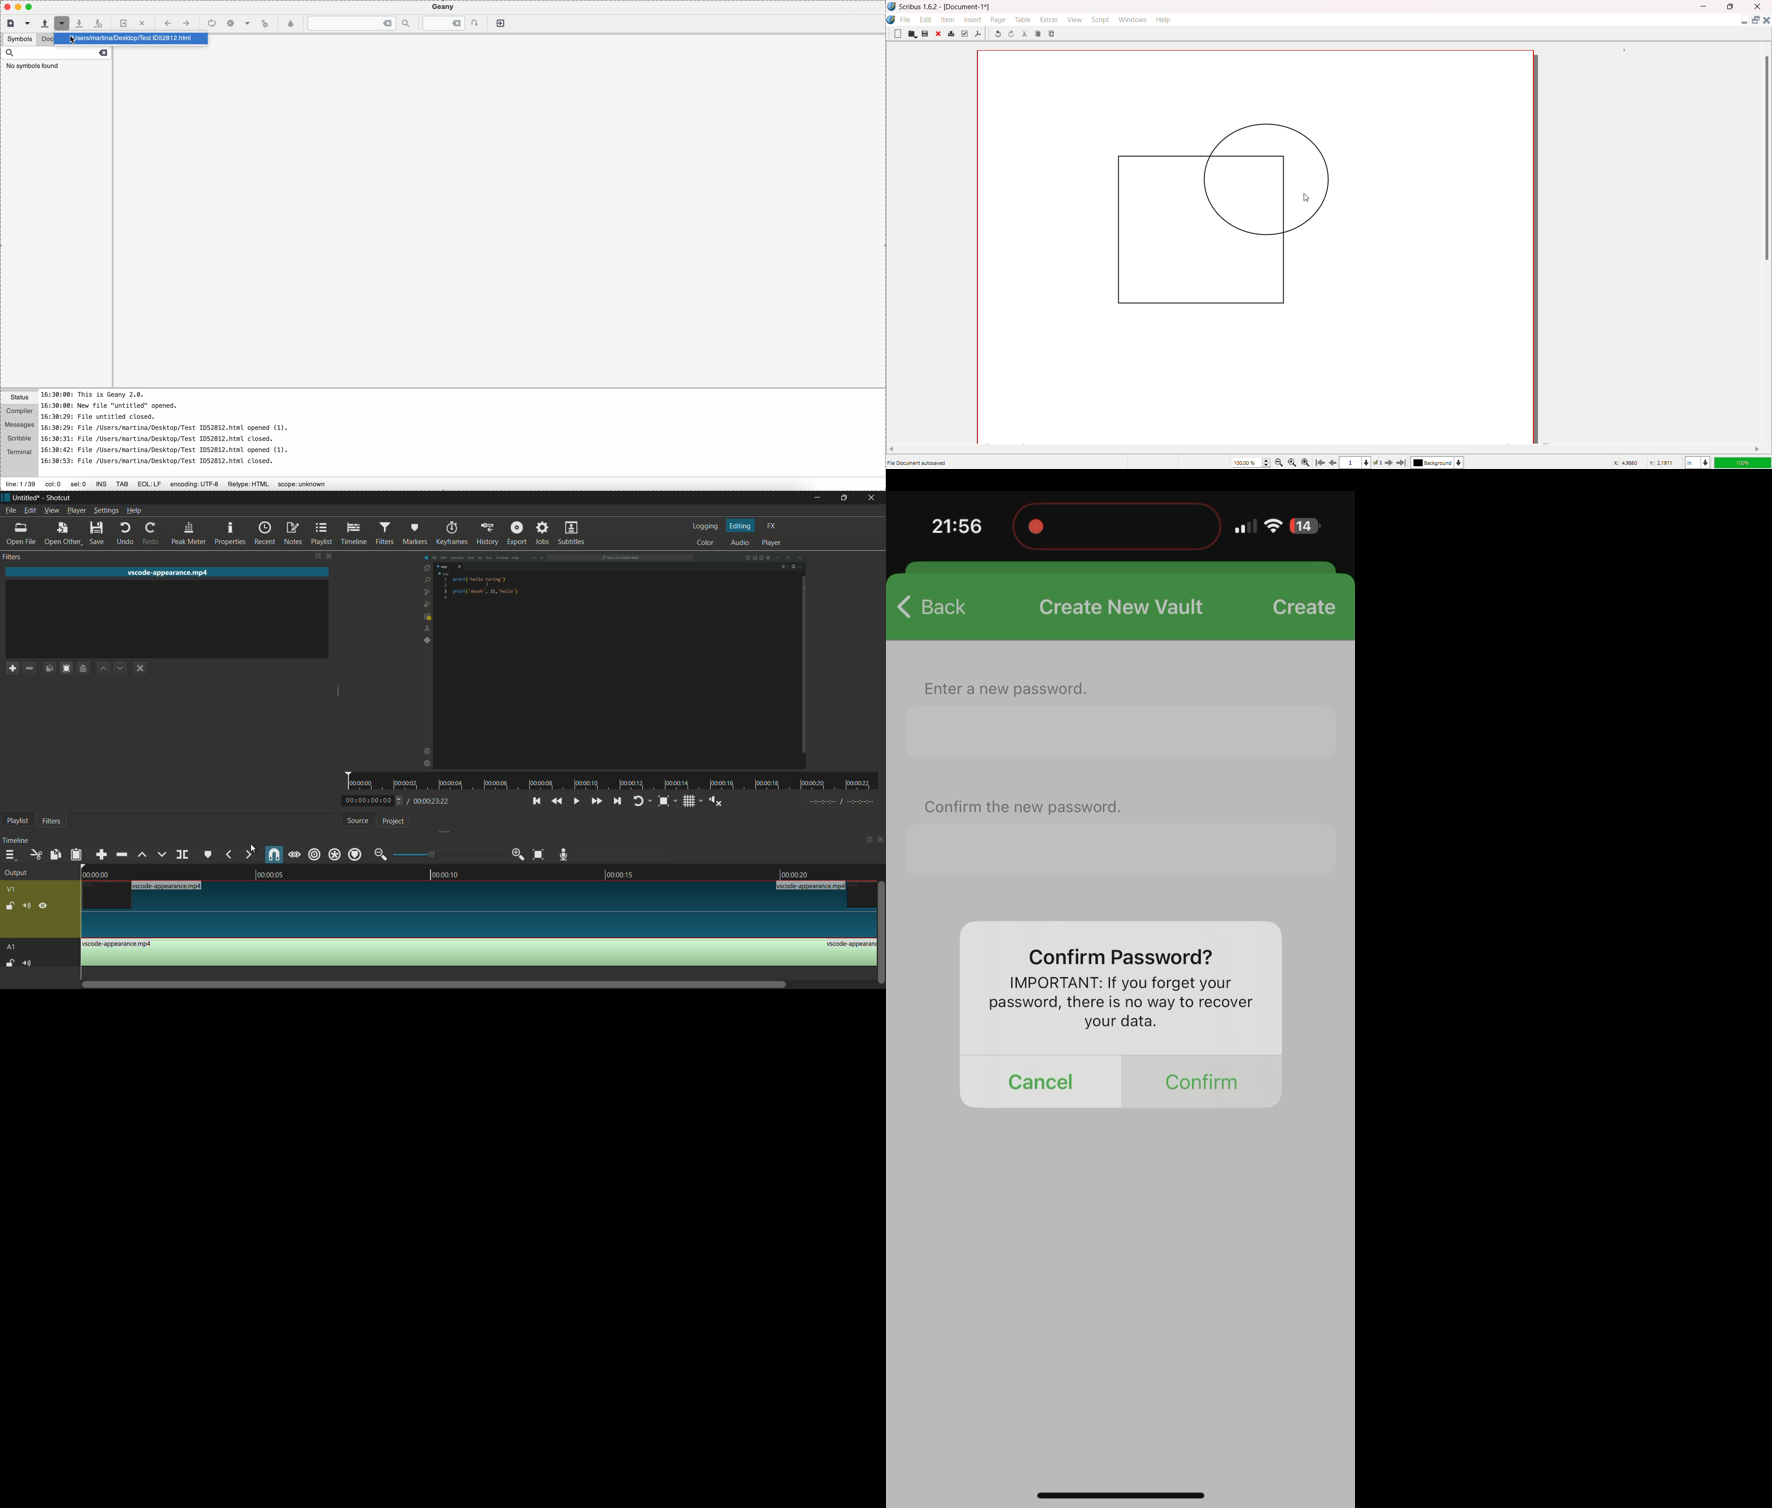  What do you see at coordinates (741, 526) in the screenshot?
I see `editing` at bounding box center [741, 526].